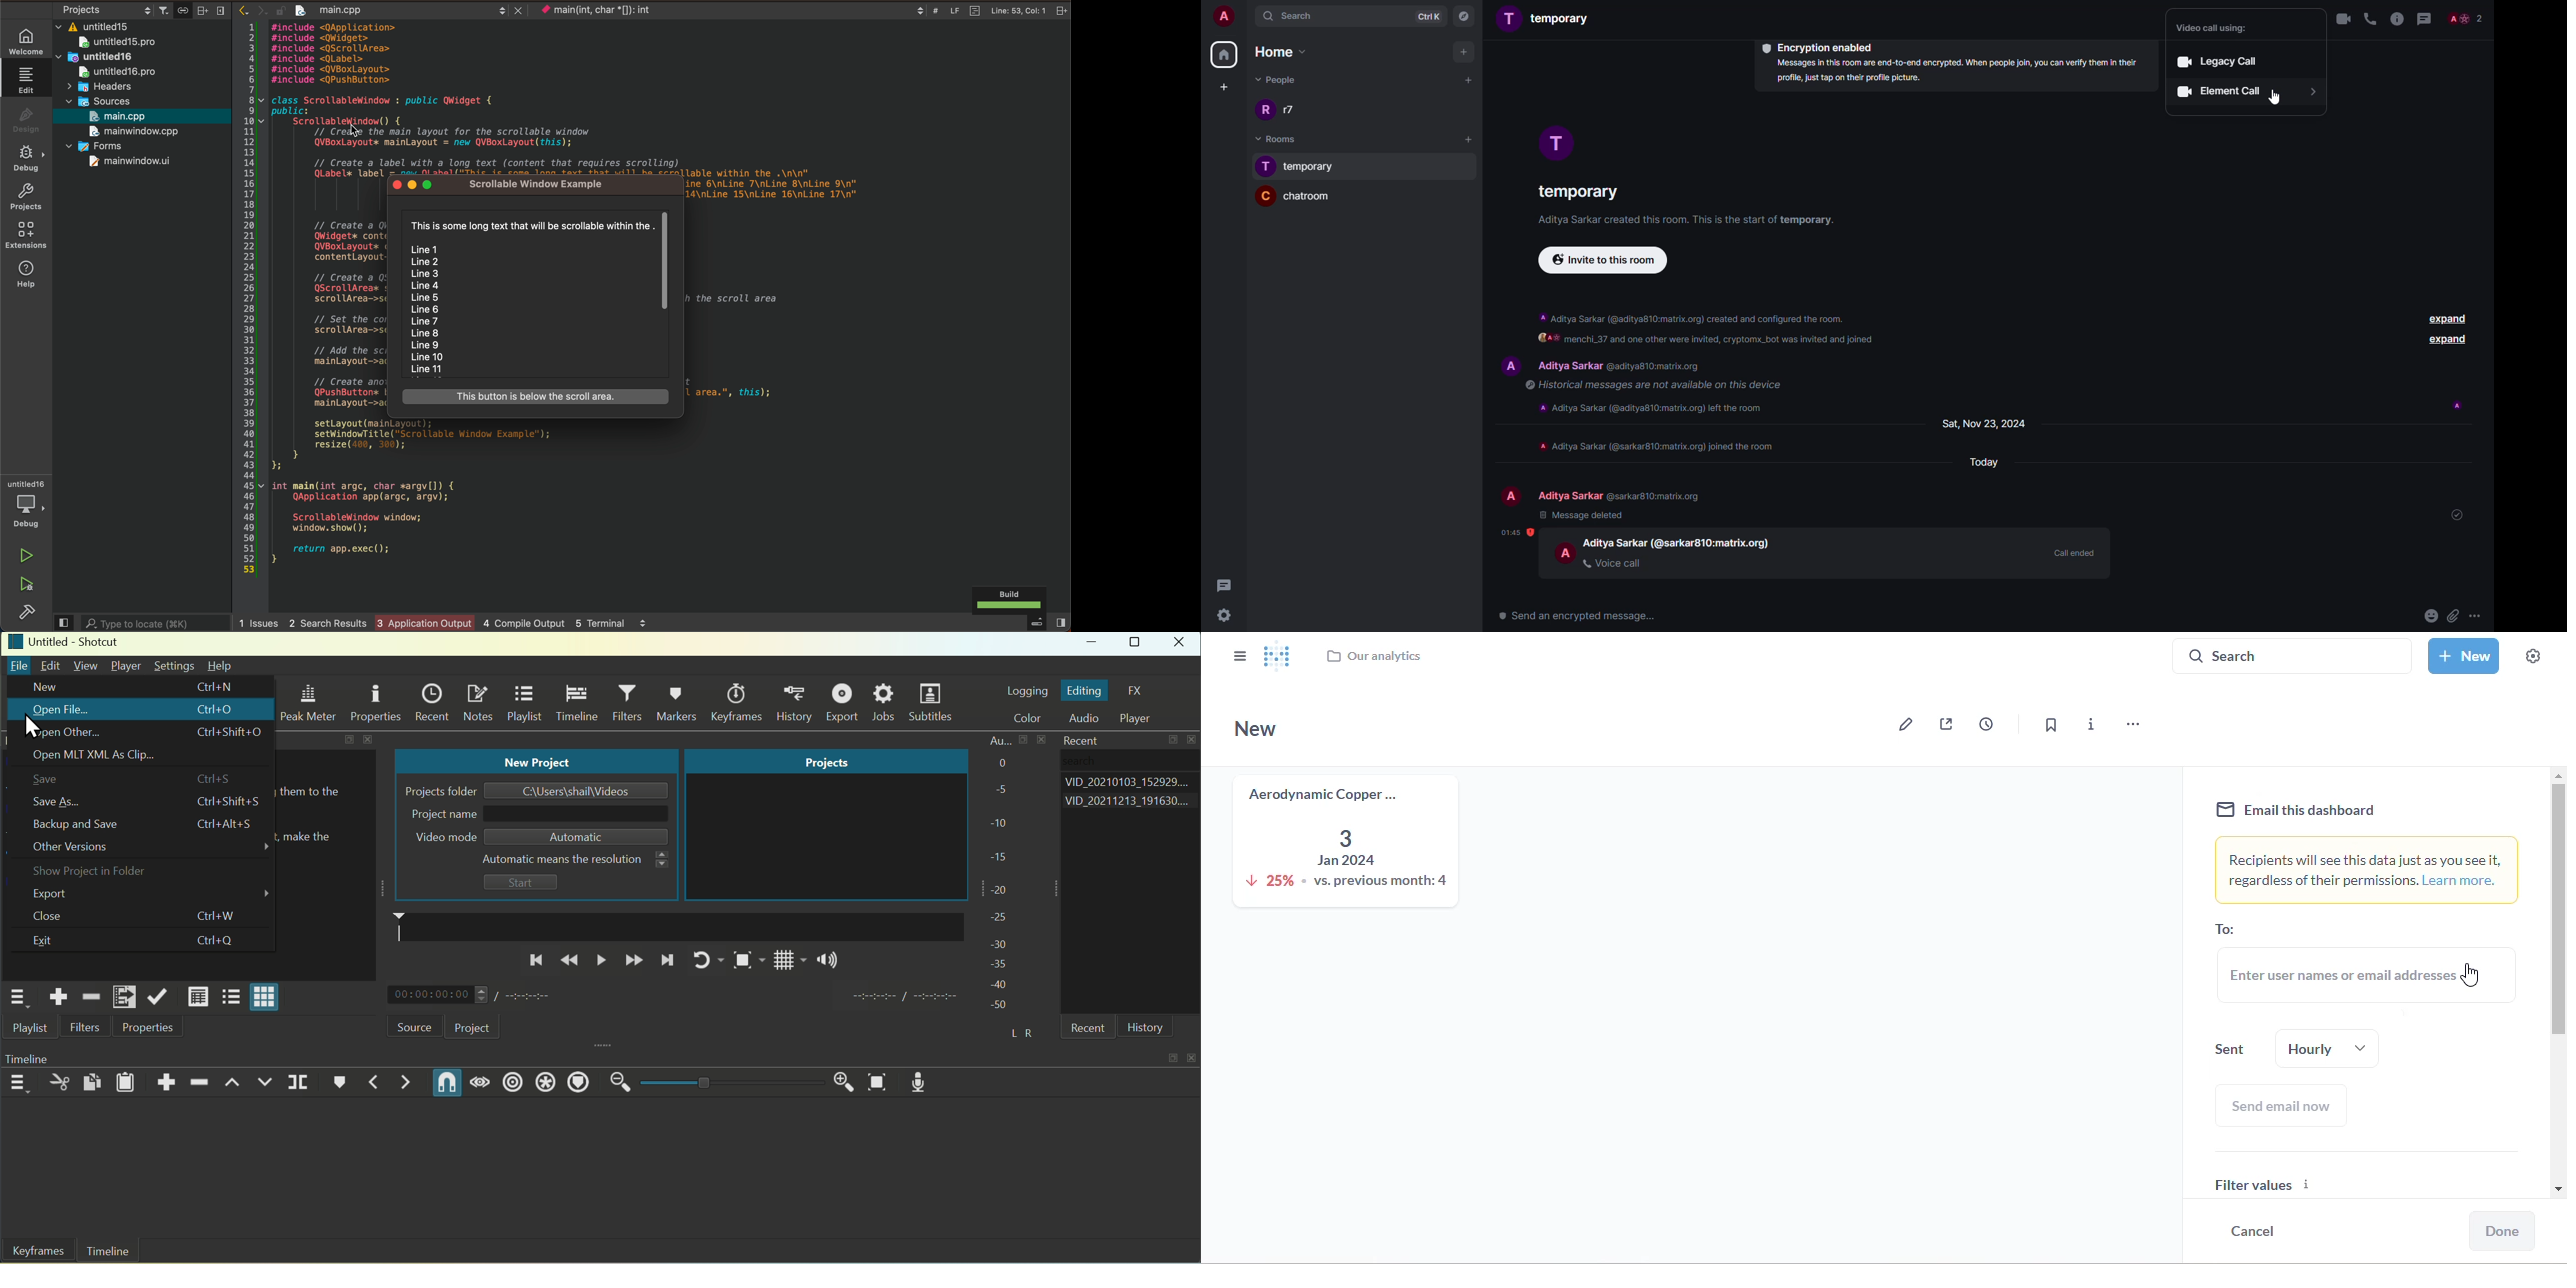 This screenshot has width=2576, height=1288. Describe the element at coordinates (2370, 19) in the screenshot. I see `voice call` at that location.